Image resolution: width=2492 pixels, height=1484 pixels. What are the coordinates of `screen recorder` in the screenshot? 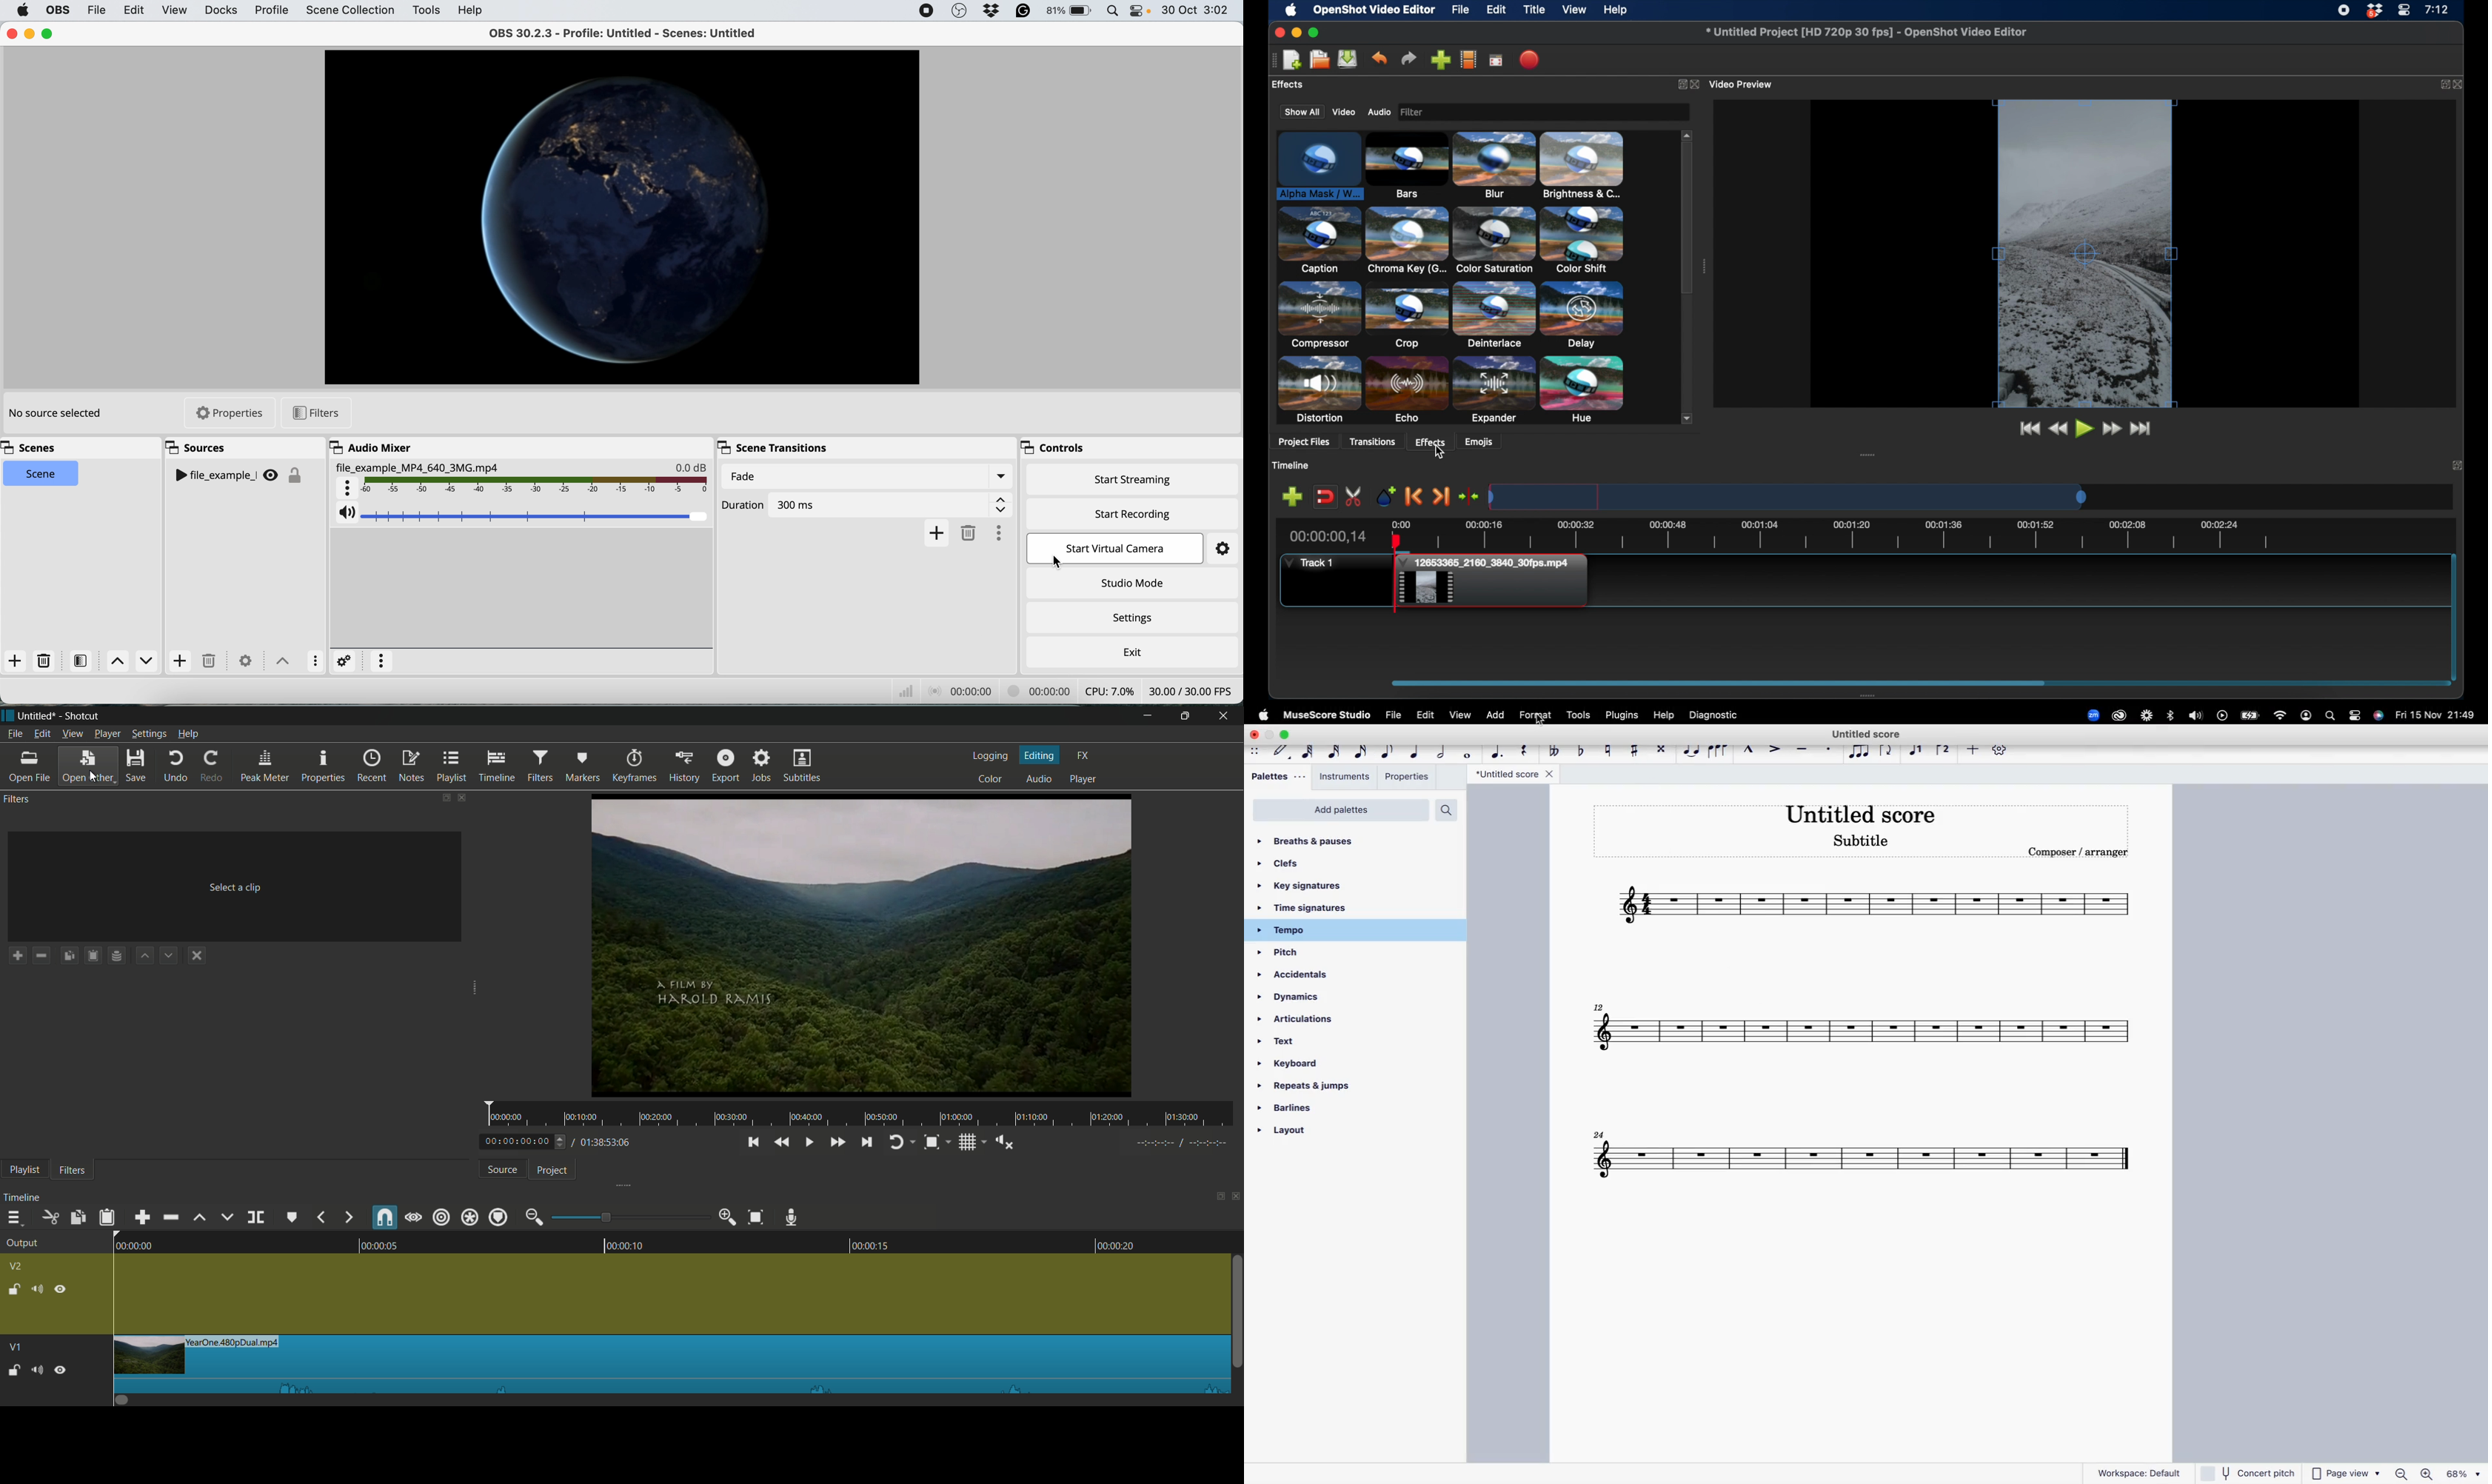 It's located at (924, 11).